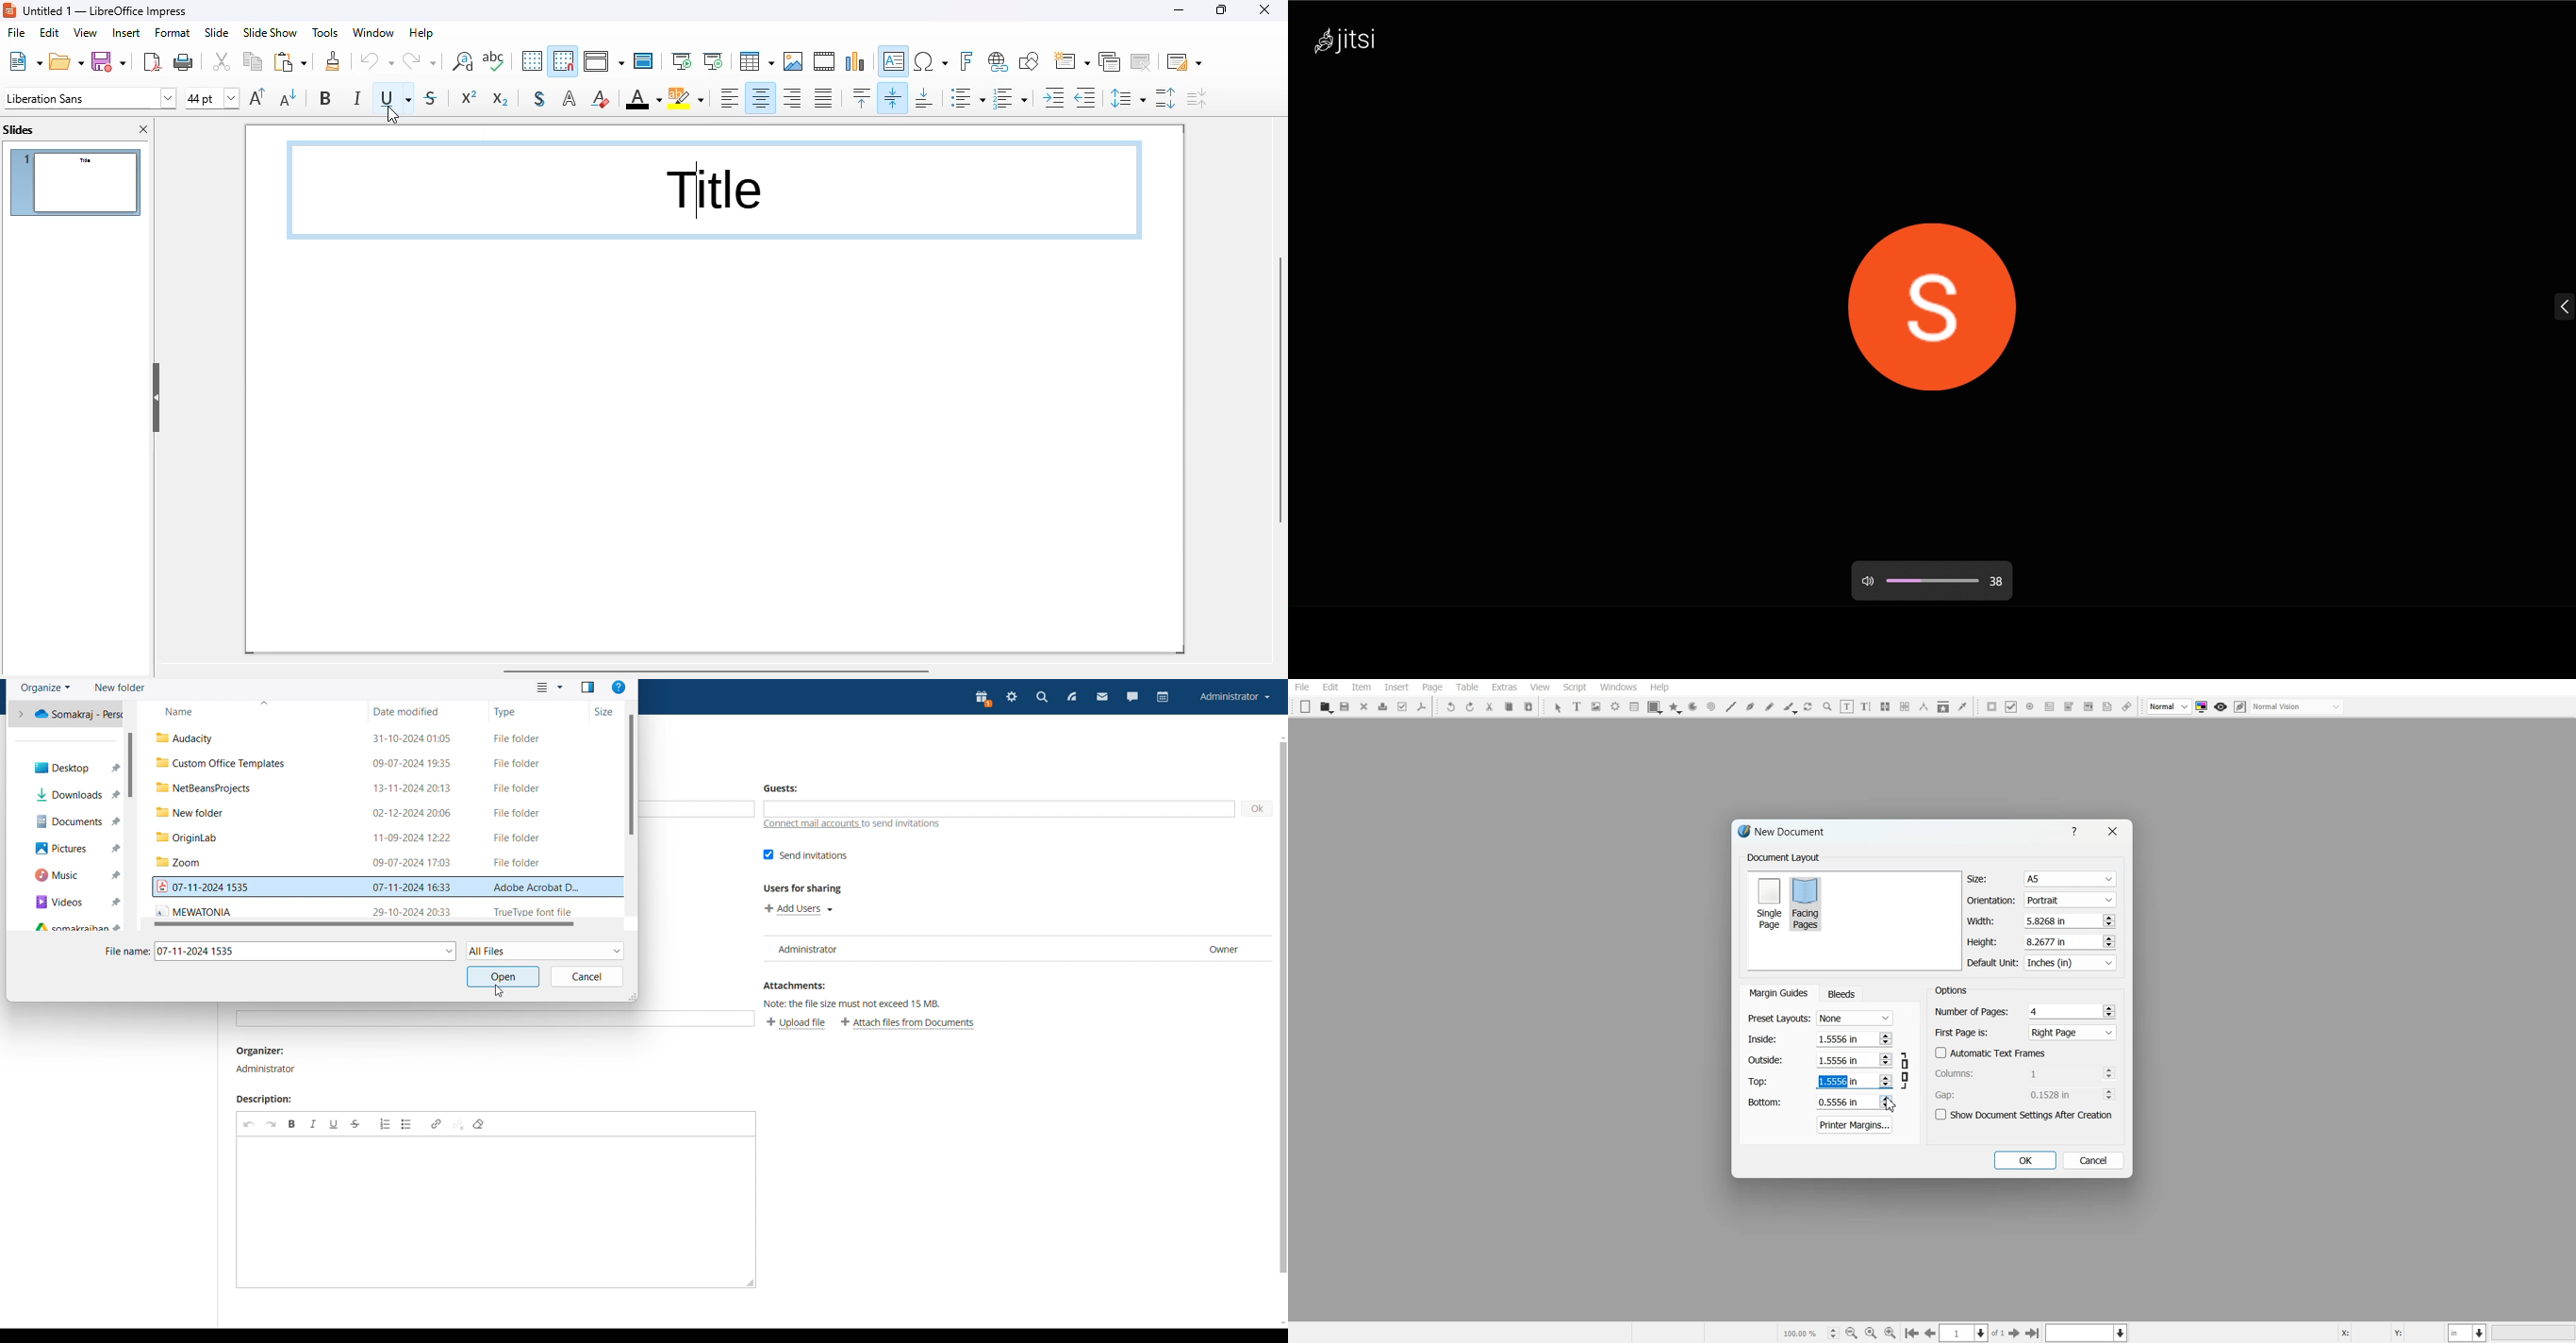 The width and height of the screenshot is (2576, 1344). What do you see at coordinates (2025, 1094) in the screenshot?
I see `Gap Adjuster` at bounding box center [2025, 1094].